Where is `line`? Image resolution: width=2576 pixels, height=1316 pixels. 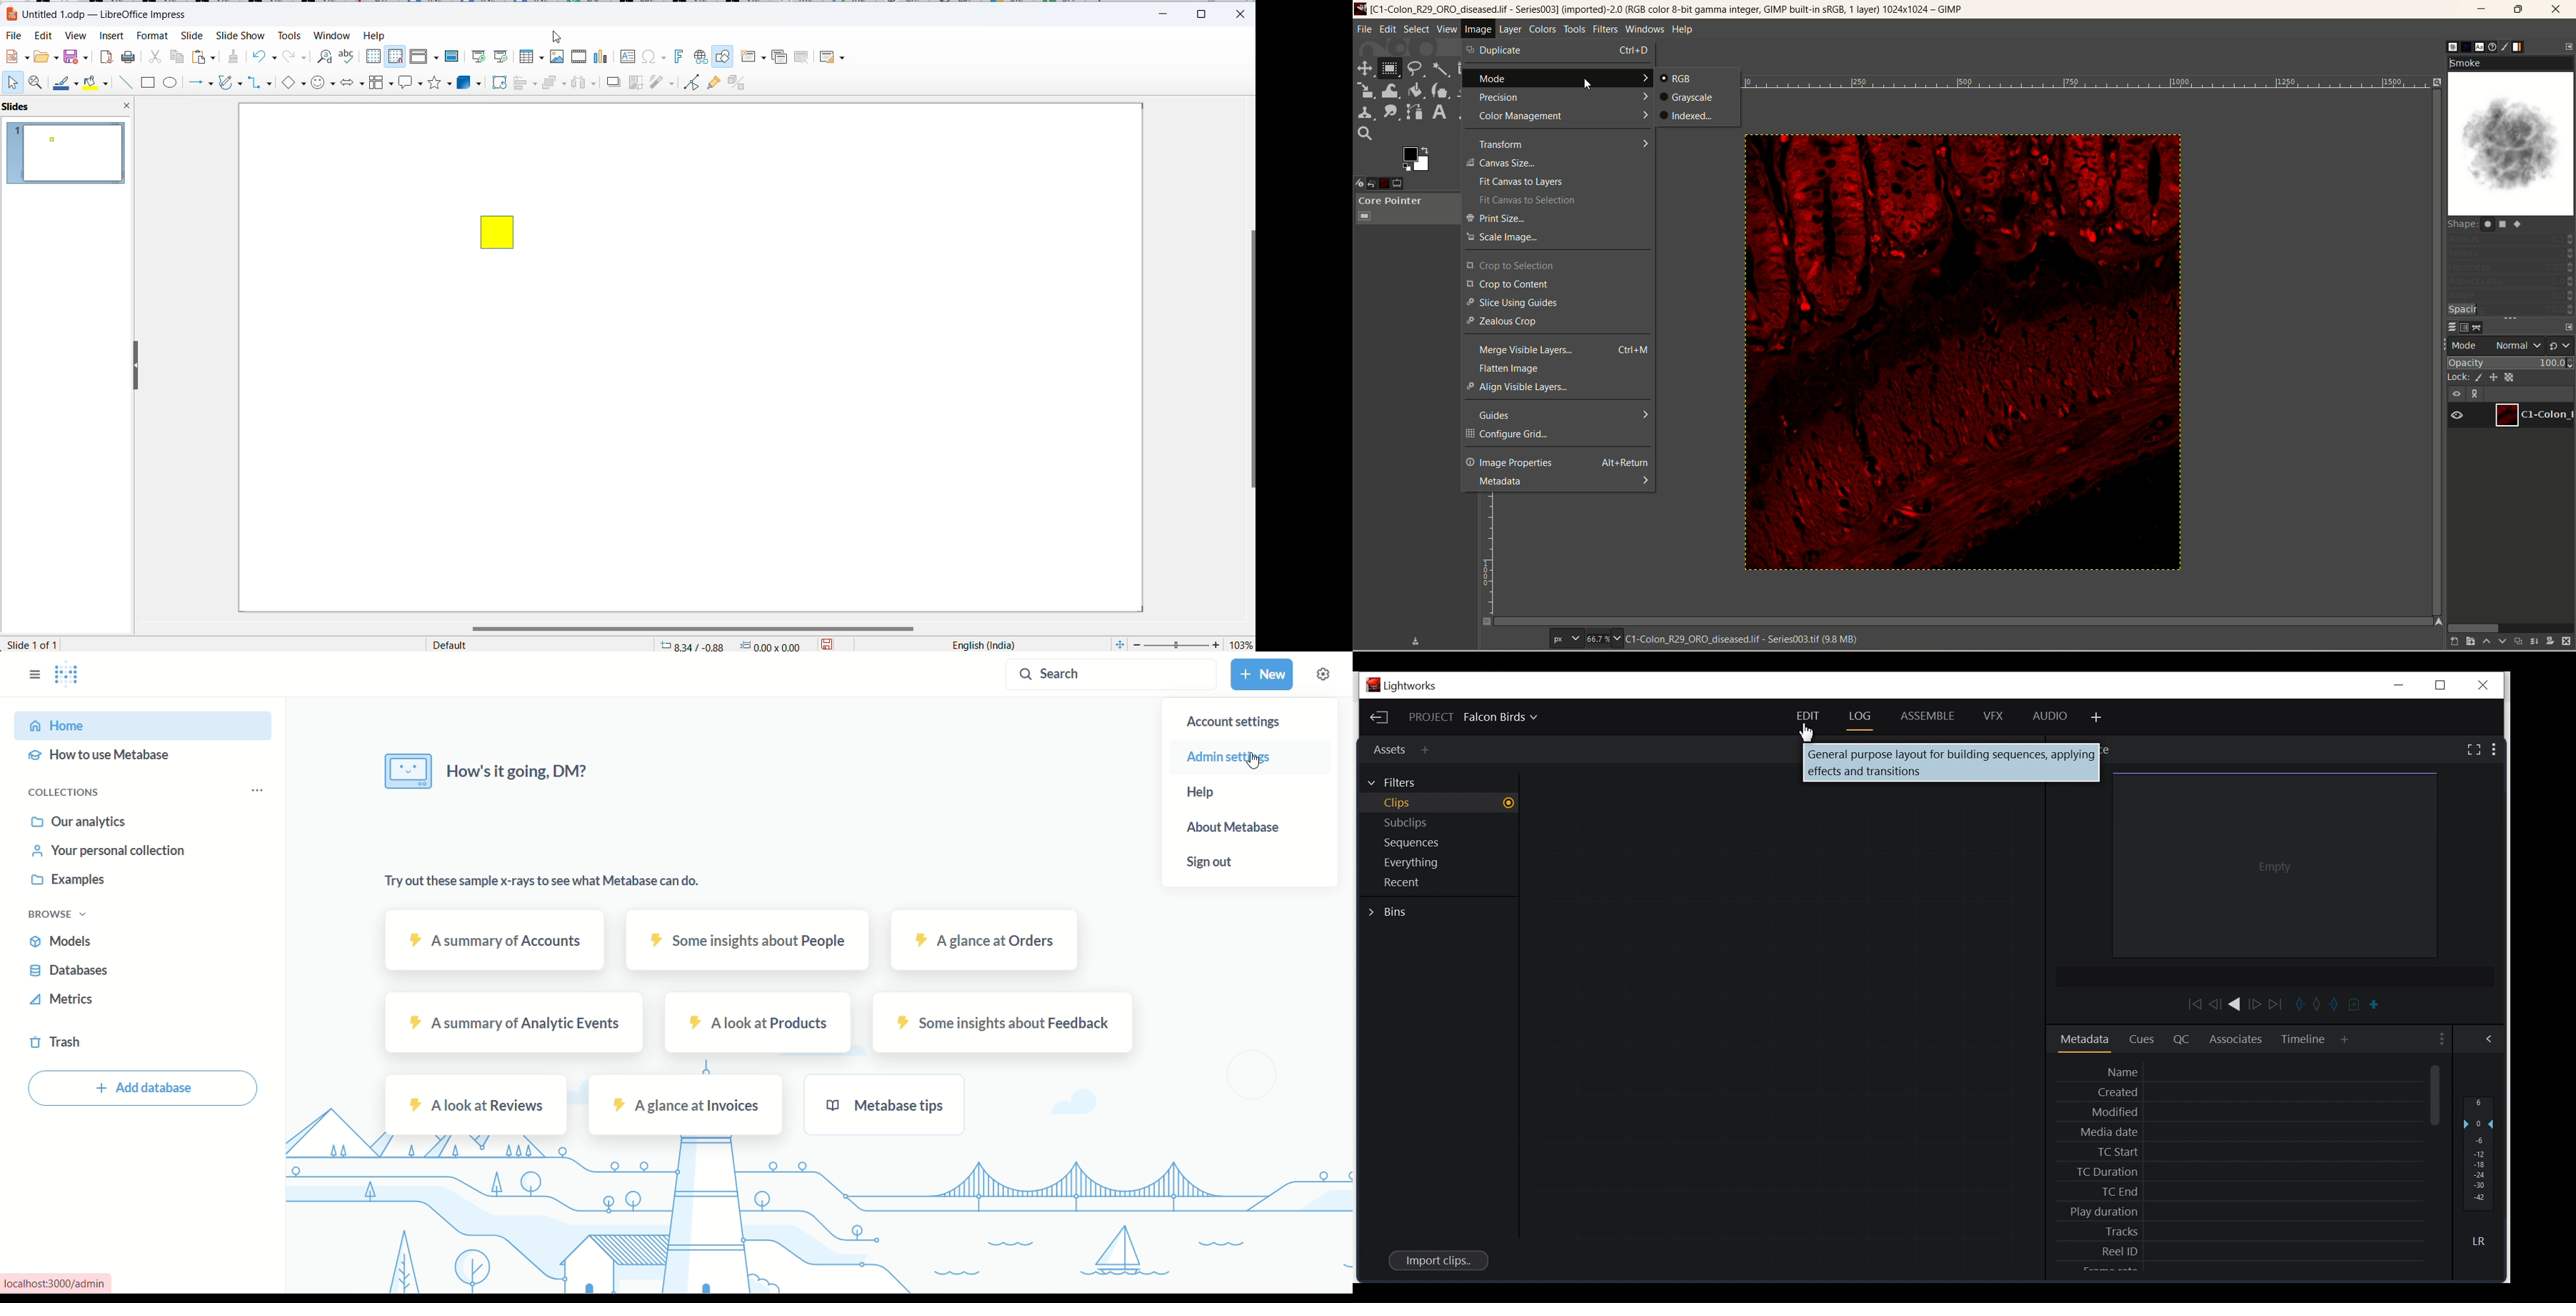 line is located at coordinates (65, 85).